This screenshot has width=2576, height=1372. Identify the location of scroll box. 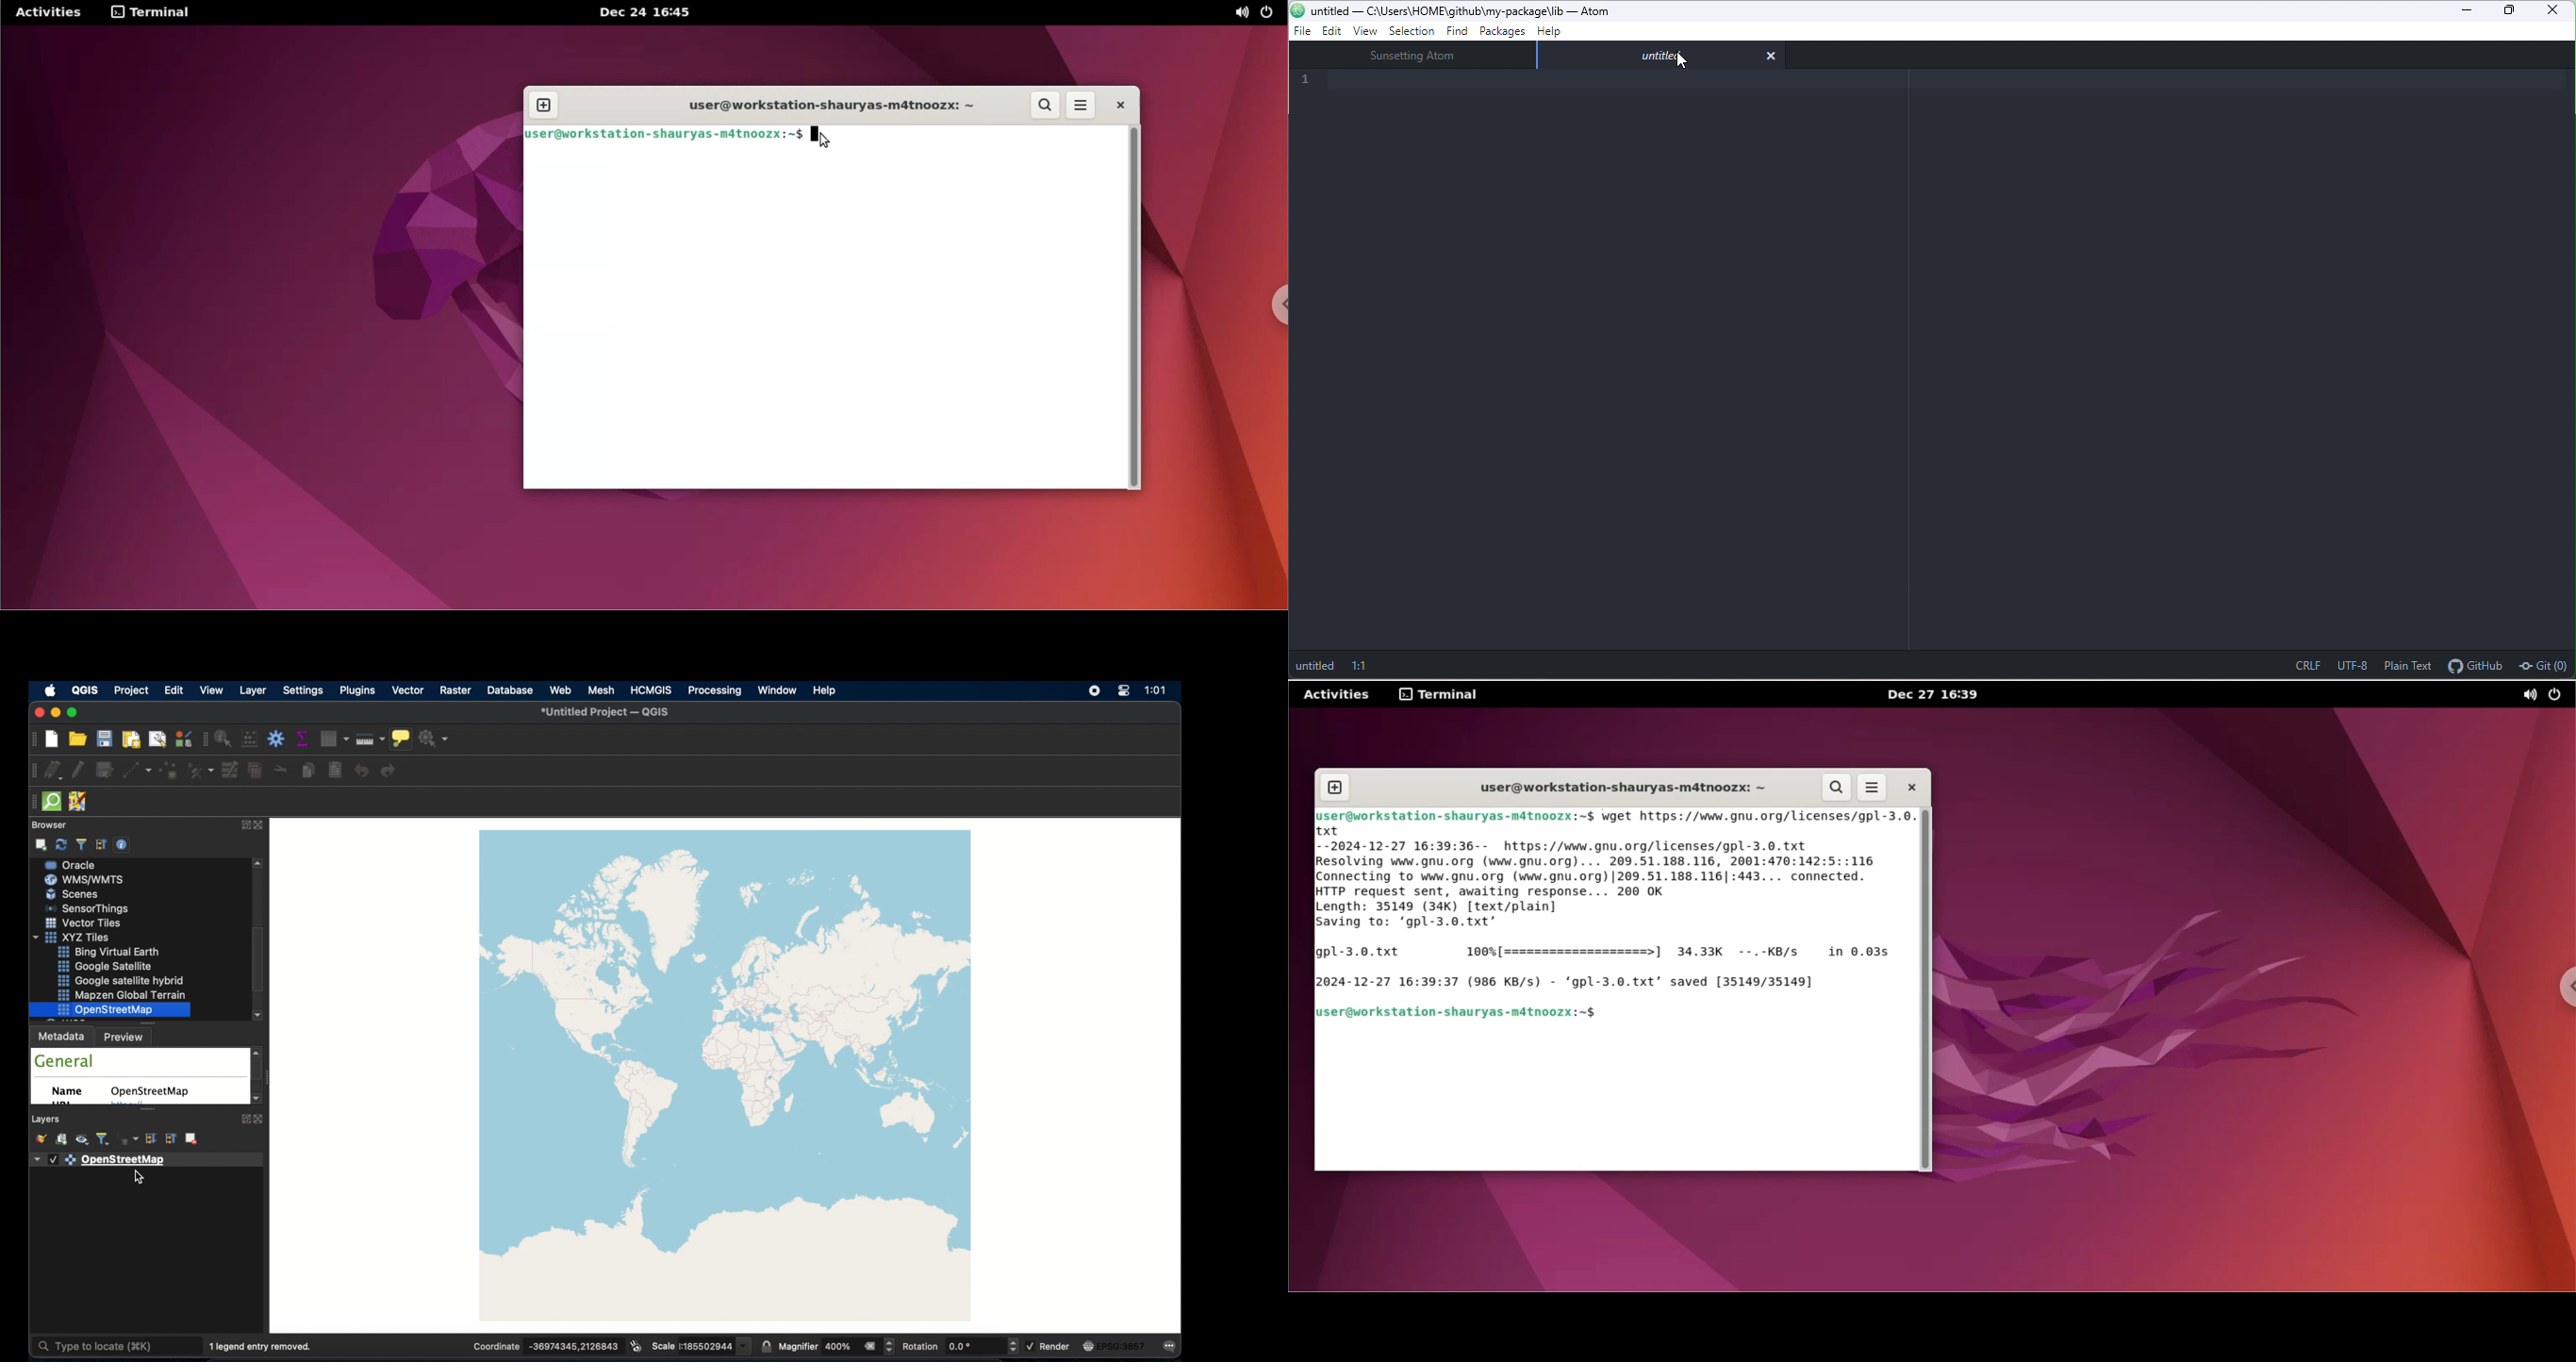
(257, 960).